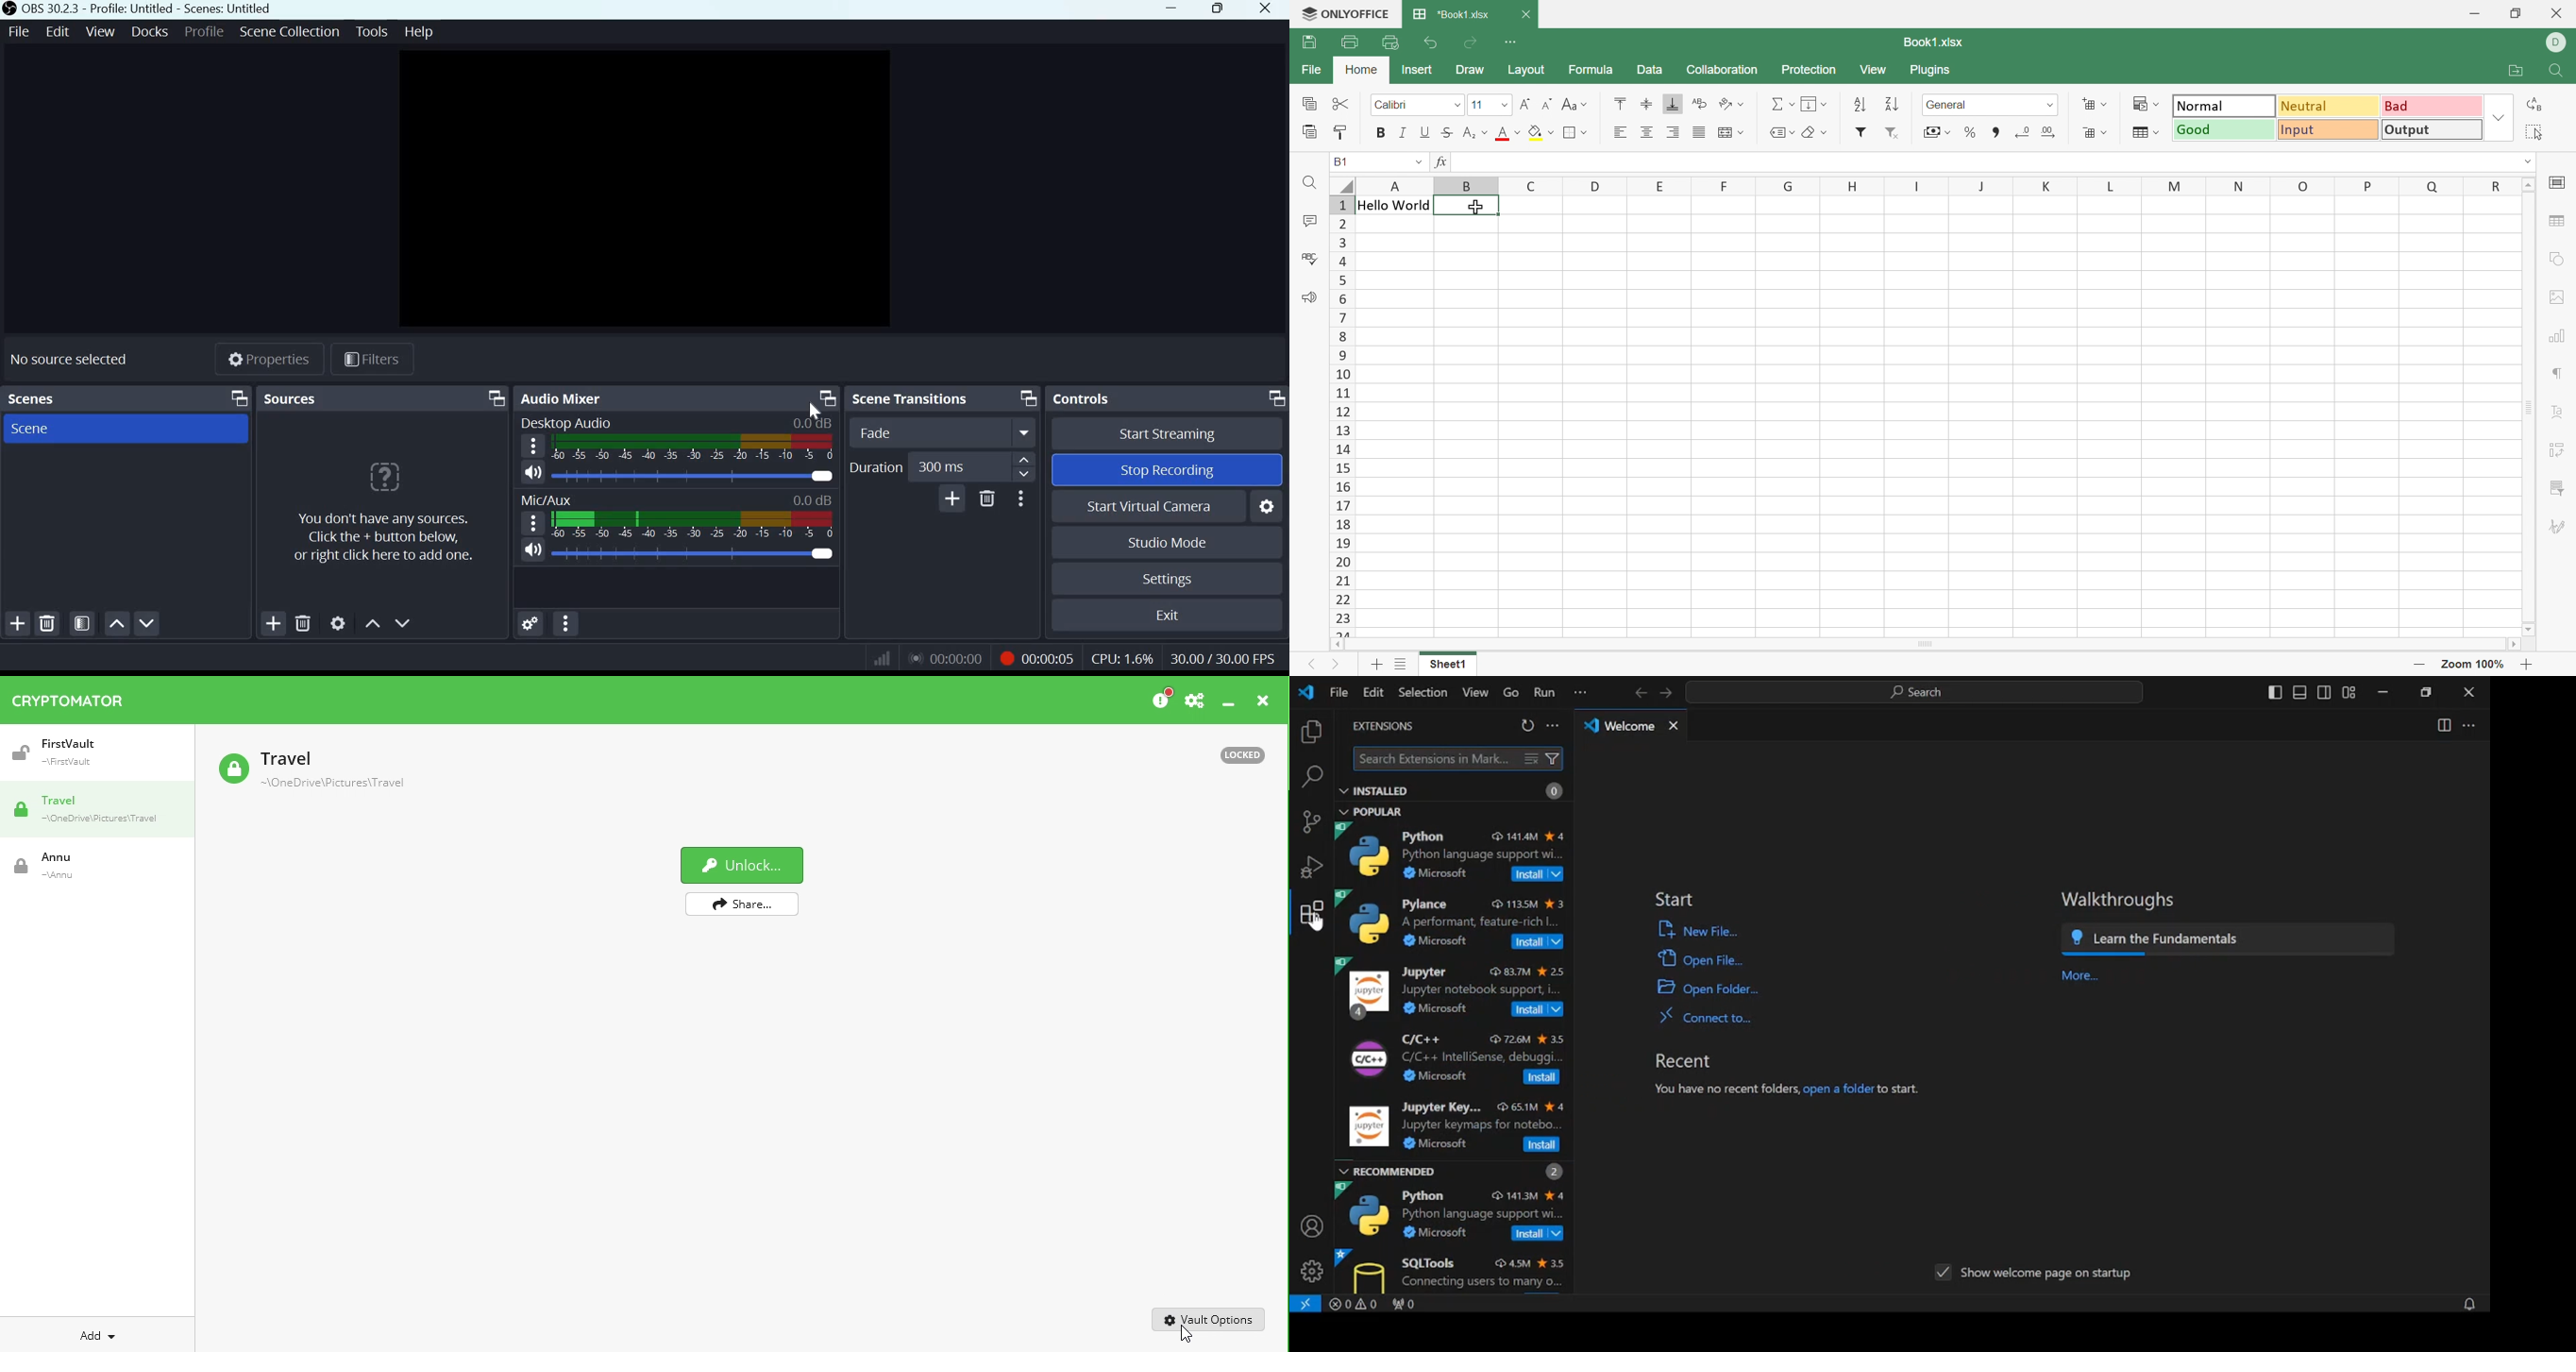  Describe the element at coordinates (2328, 106) in the screenshot. I see `Neutral` at that location.